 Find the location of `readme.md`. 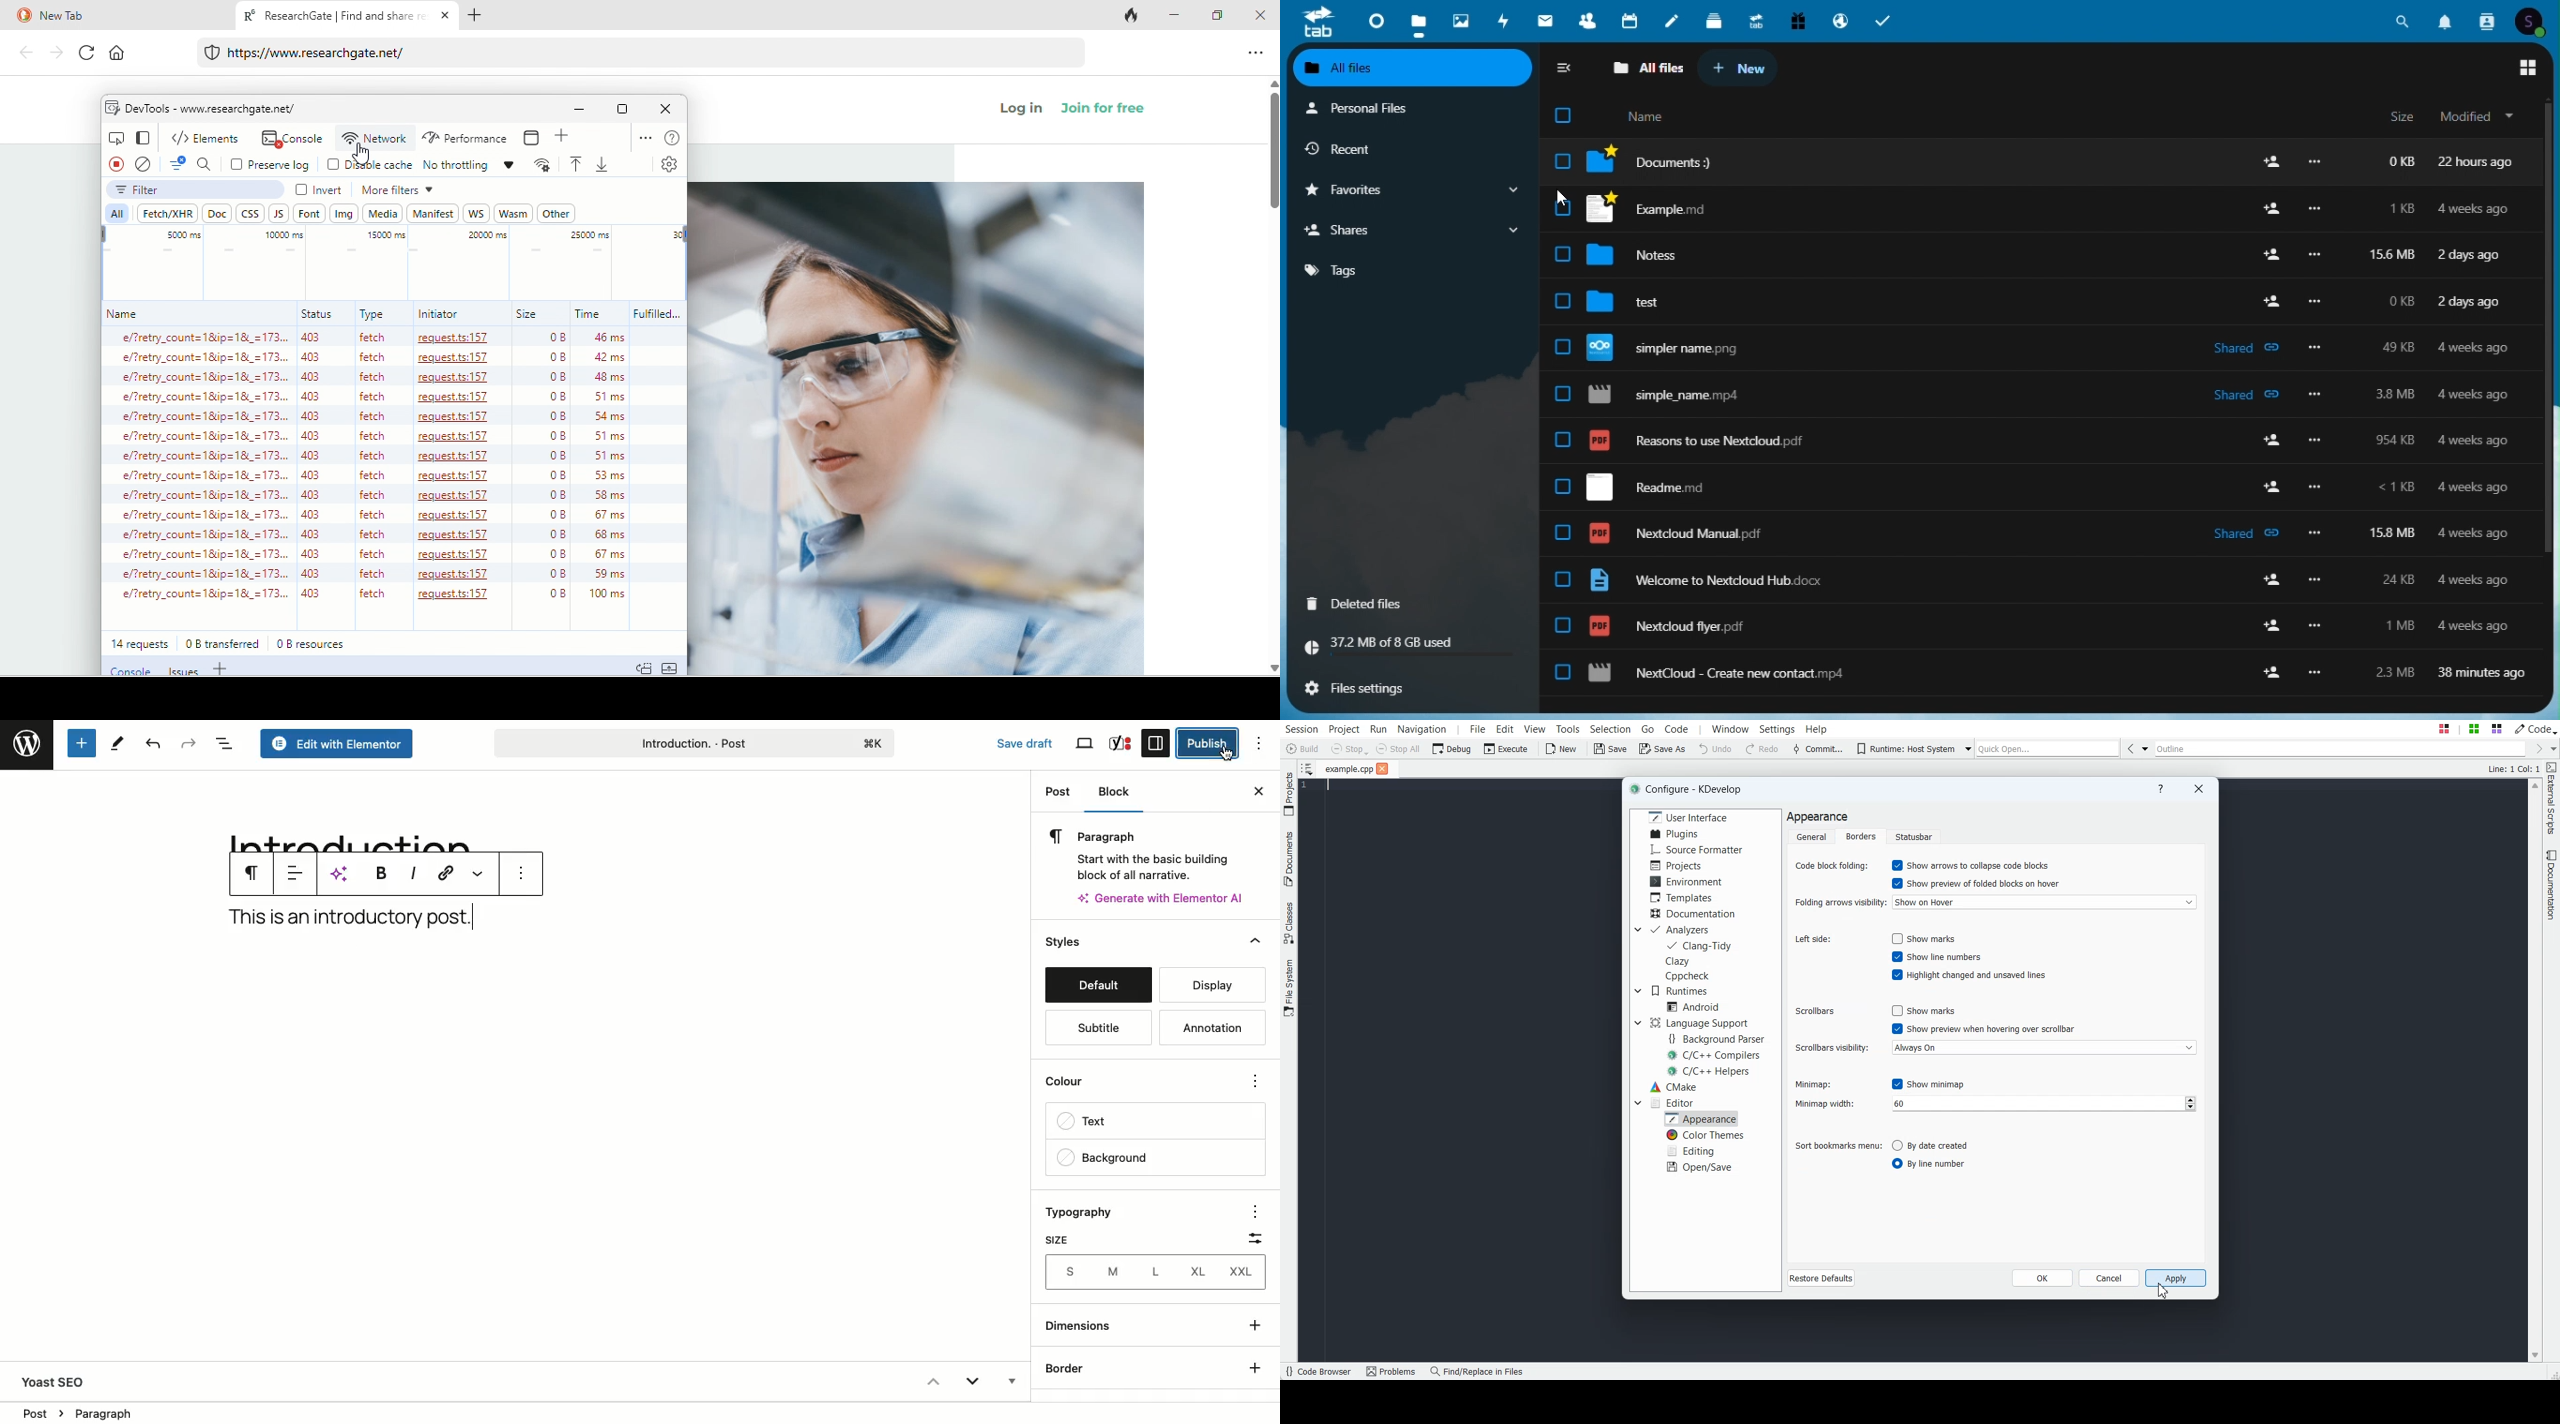

readme.md is located at coordinates (1665, 488).